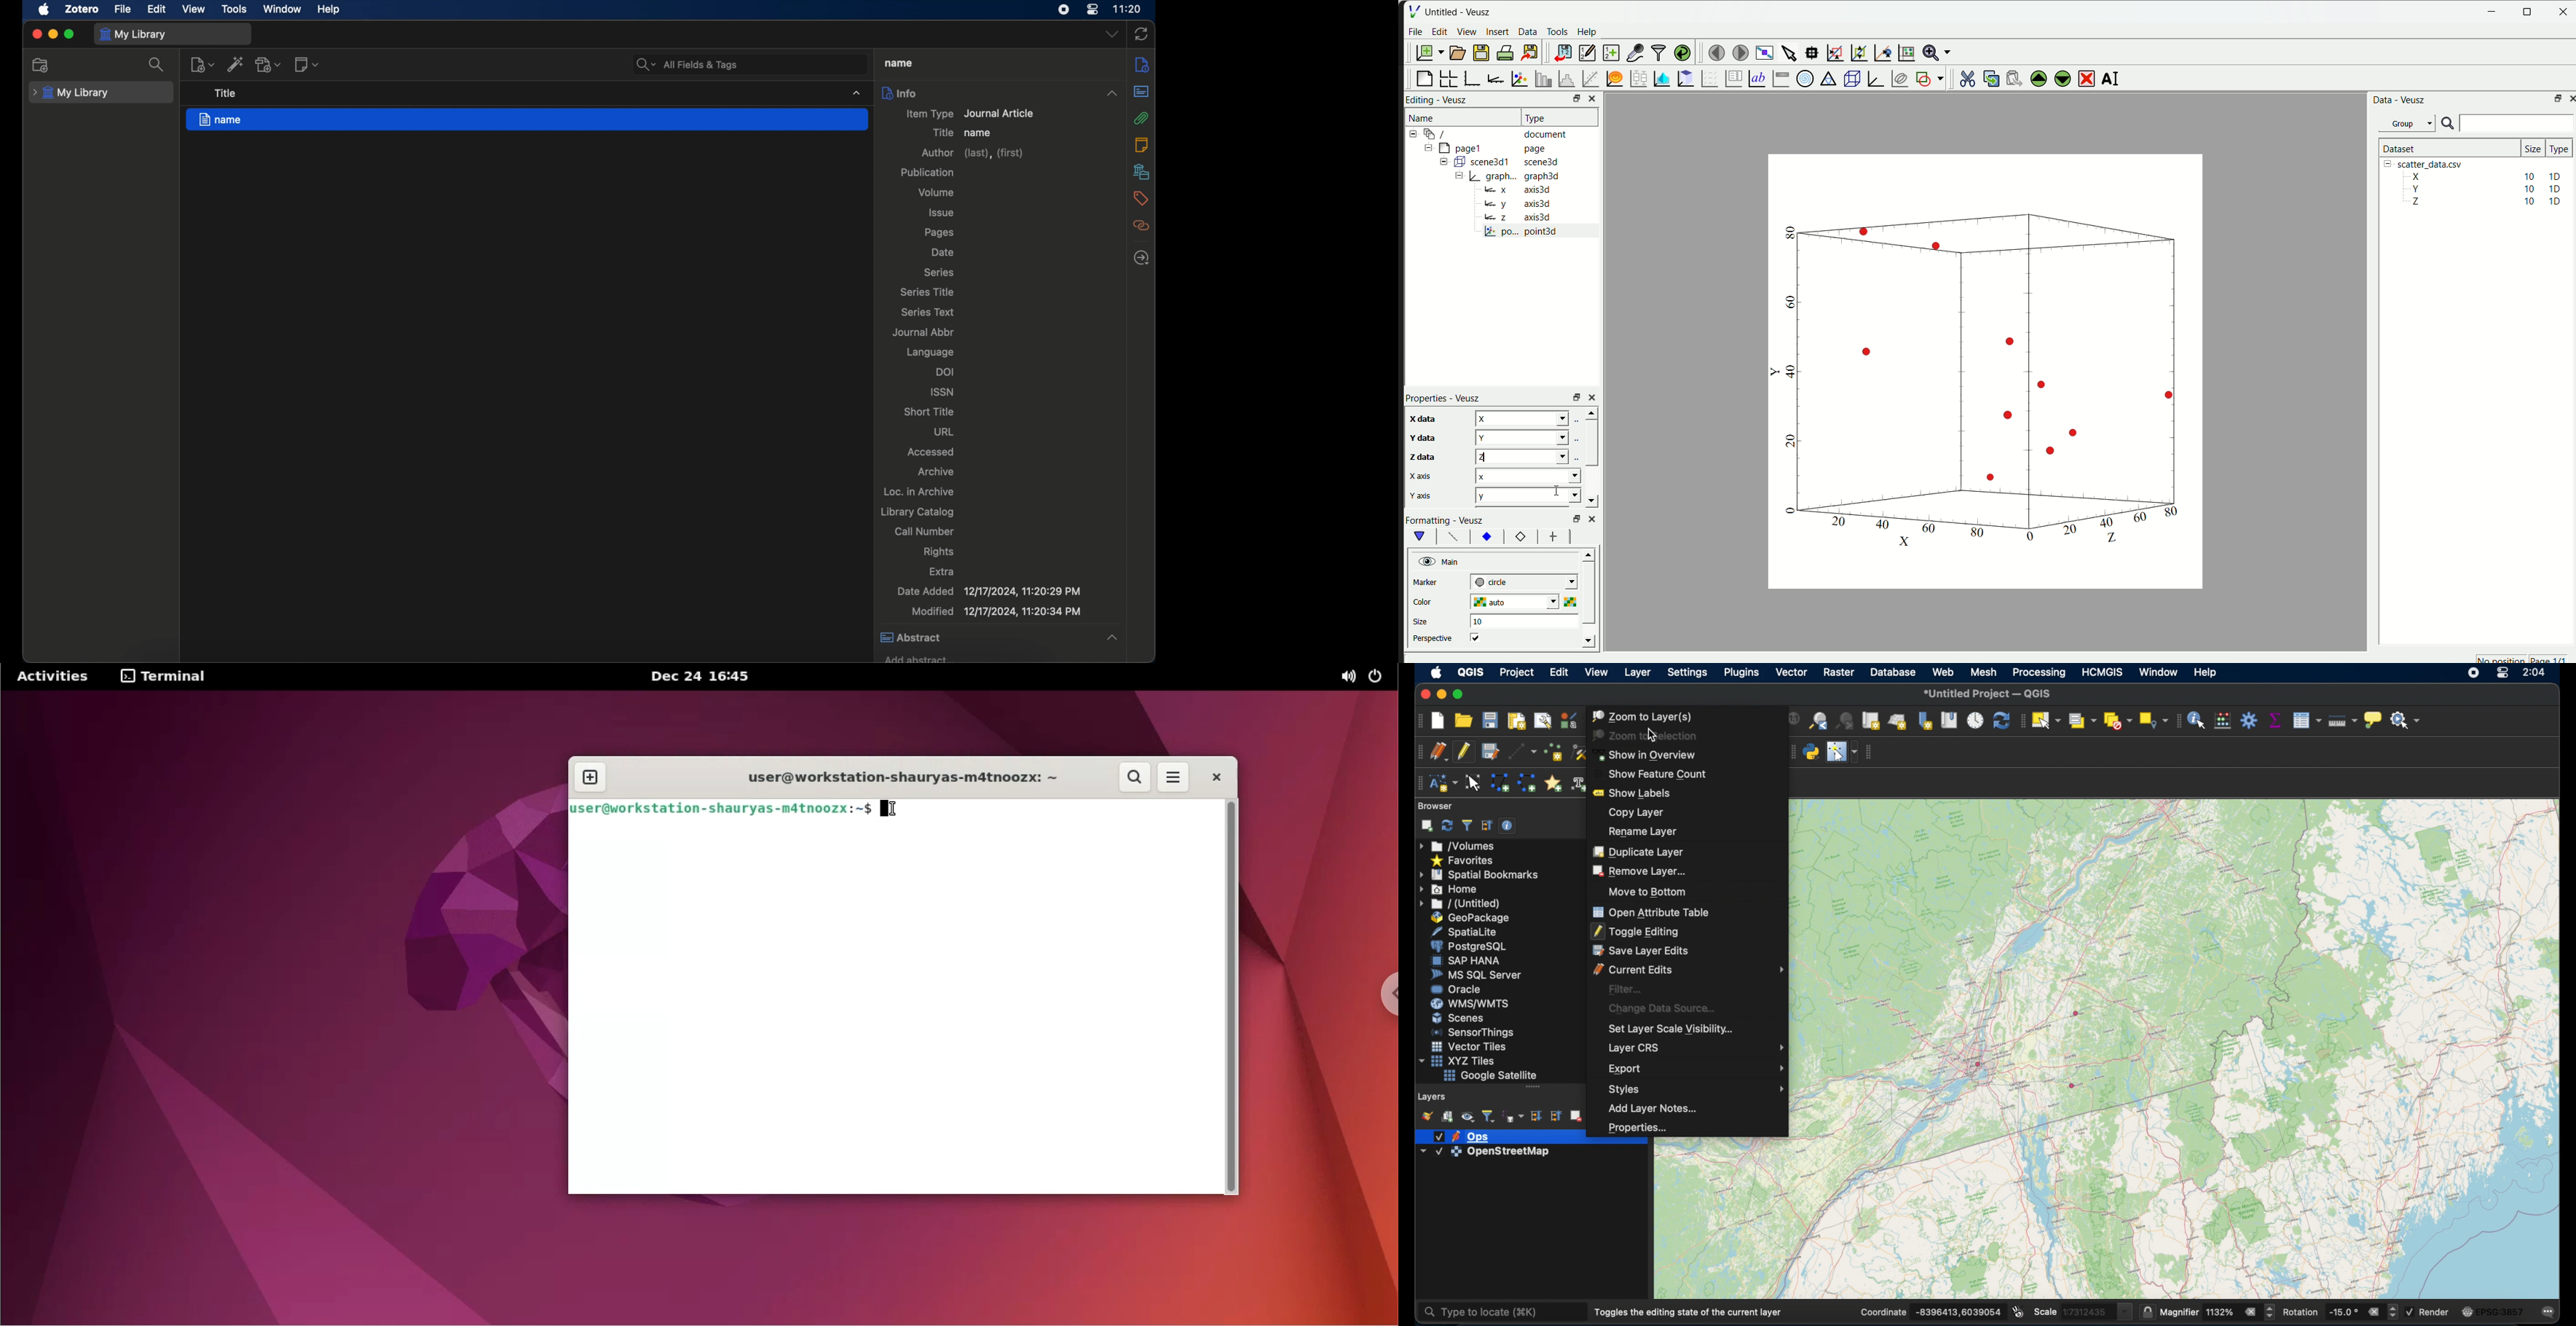 This screenshot has width=2576, height=1344. What do you see at coordinates (1513, 1117) in the screenshot?
I see `filter legend by expression` at bounding box center [1513, 1117].